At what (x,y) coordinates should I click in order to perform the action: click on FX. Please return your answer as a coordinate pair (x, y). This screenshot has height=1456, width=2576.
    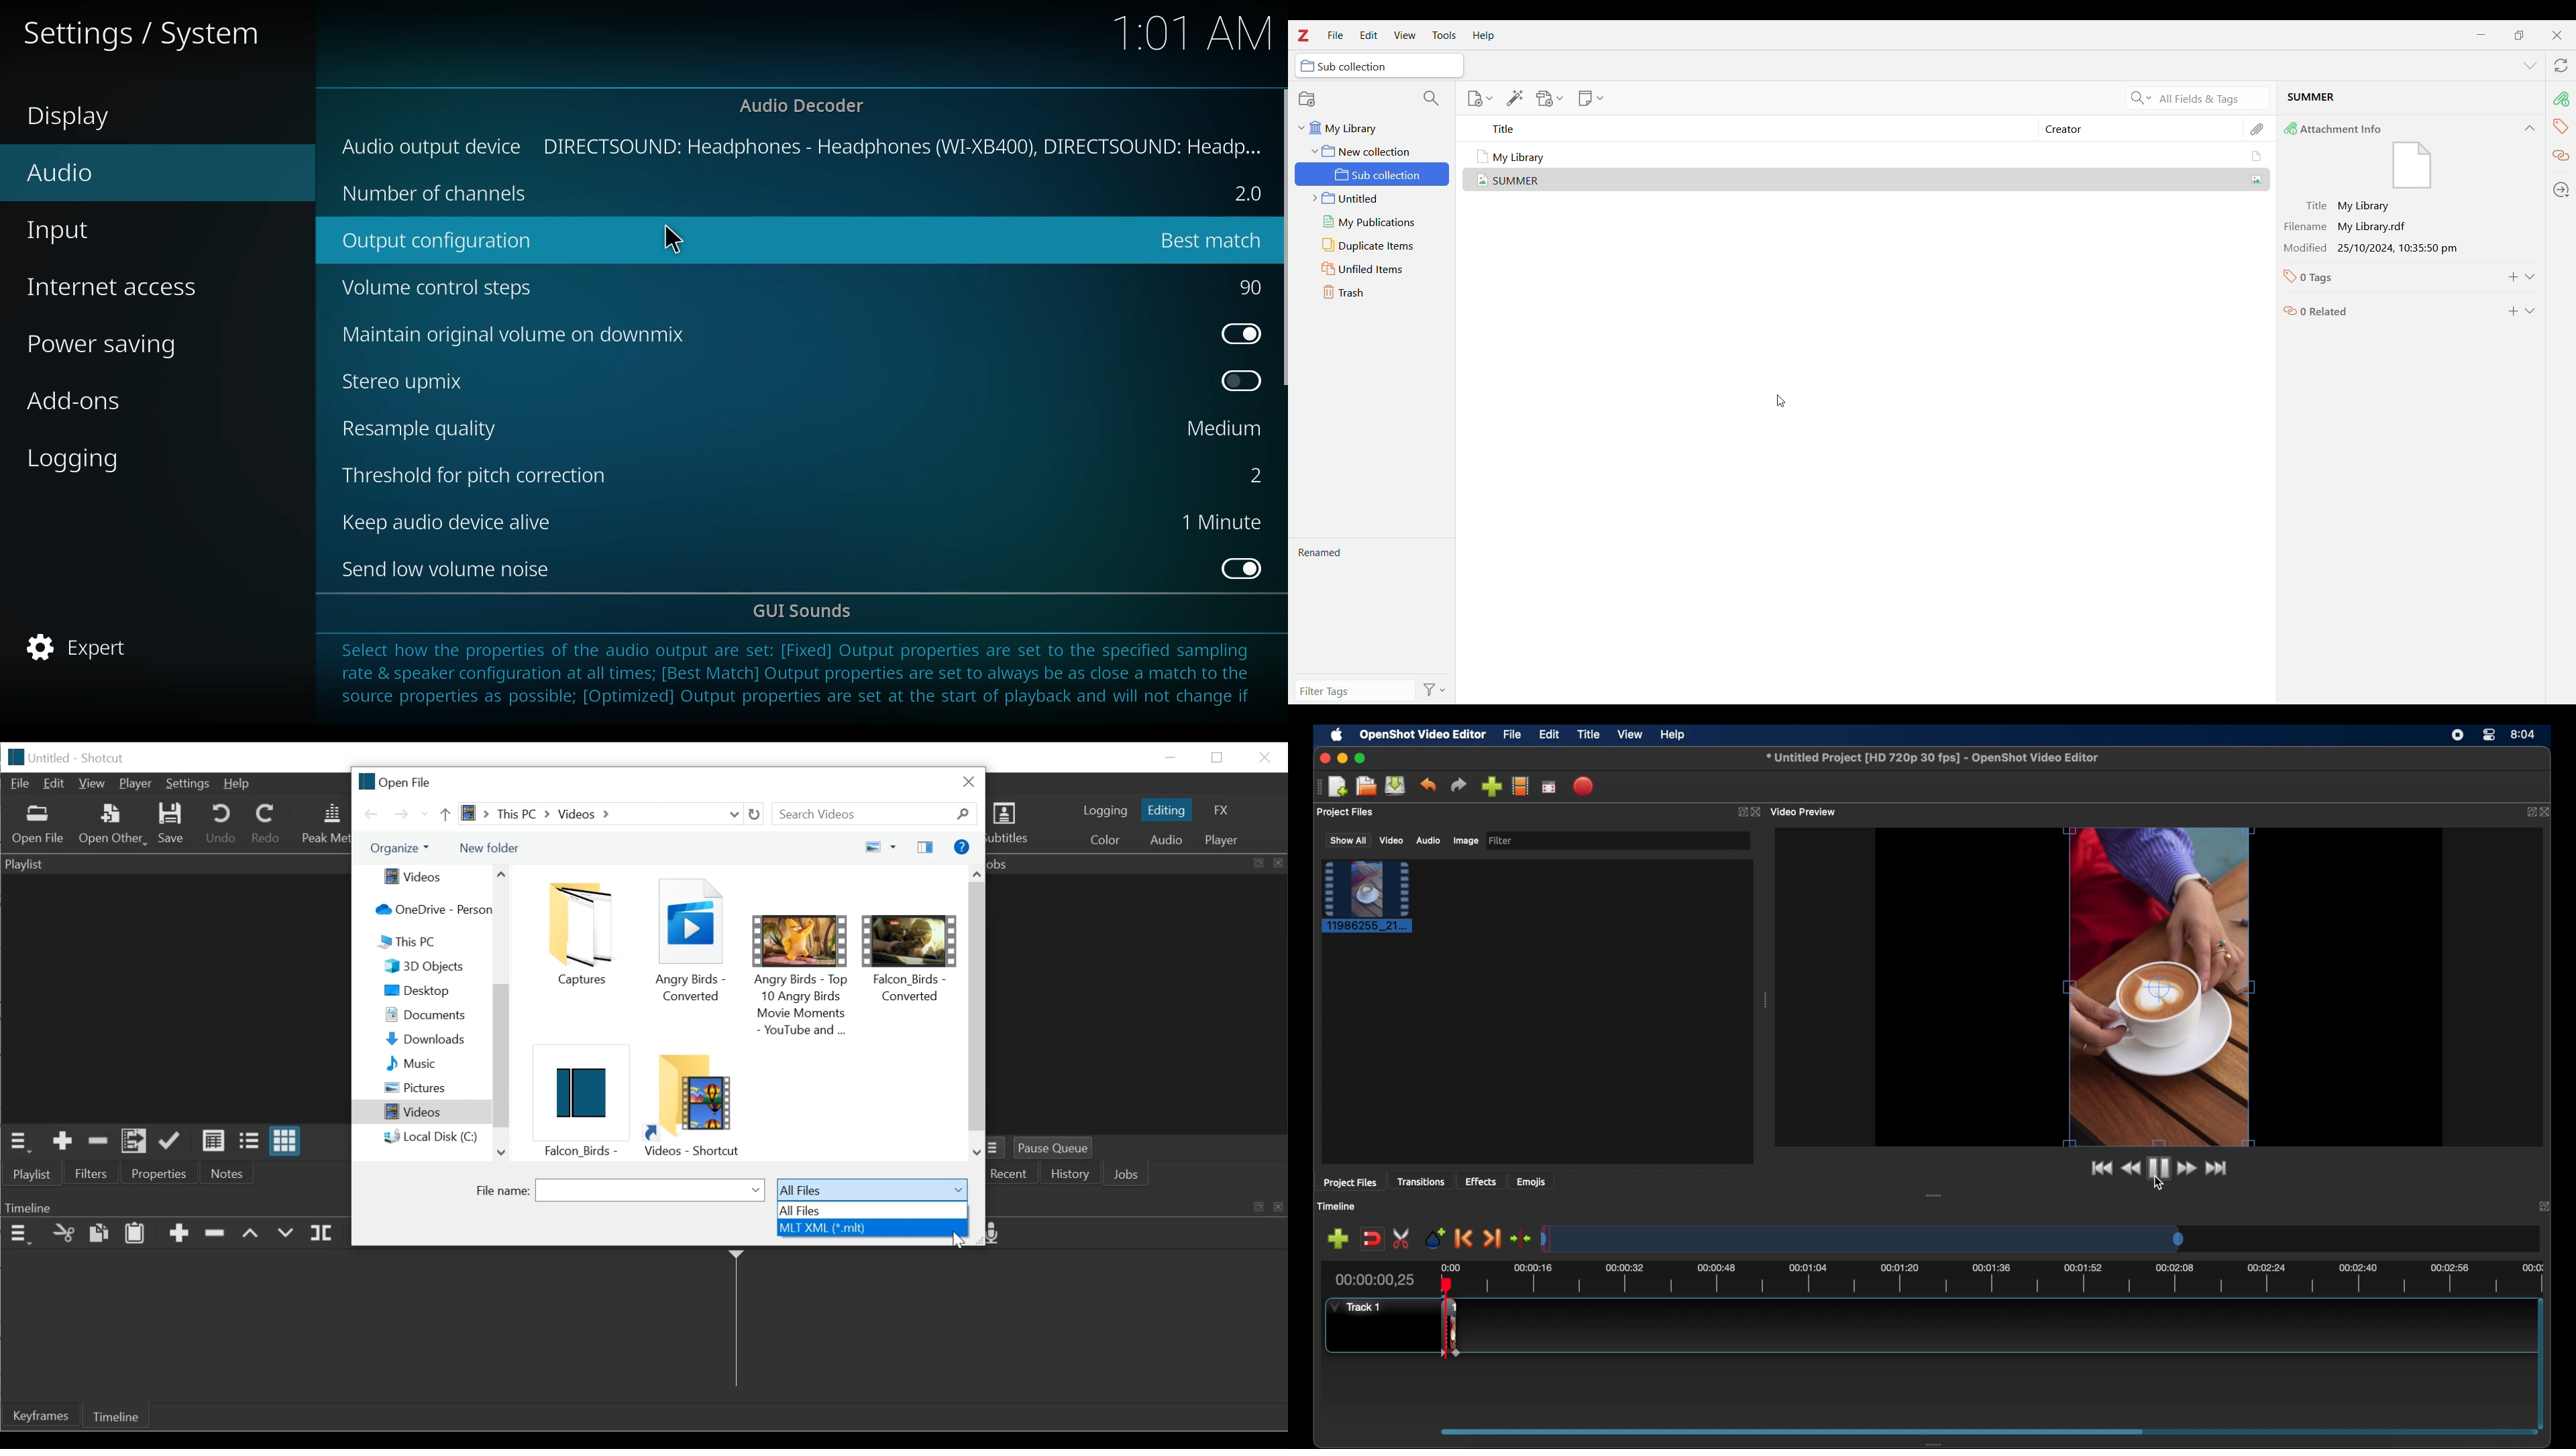
    Looking at the image, I should click on (1218, 811).